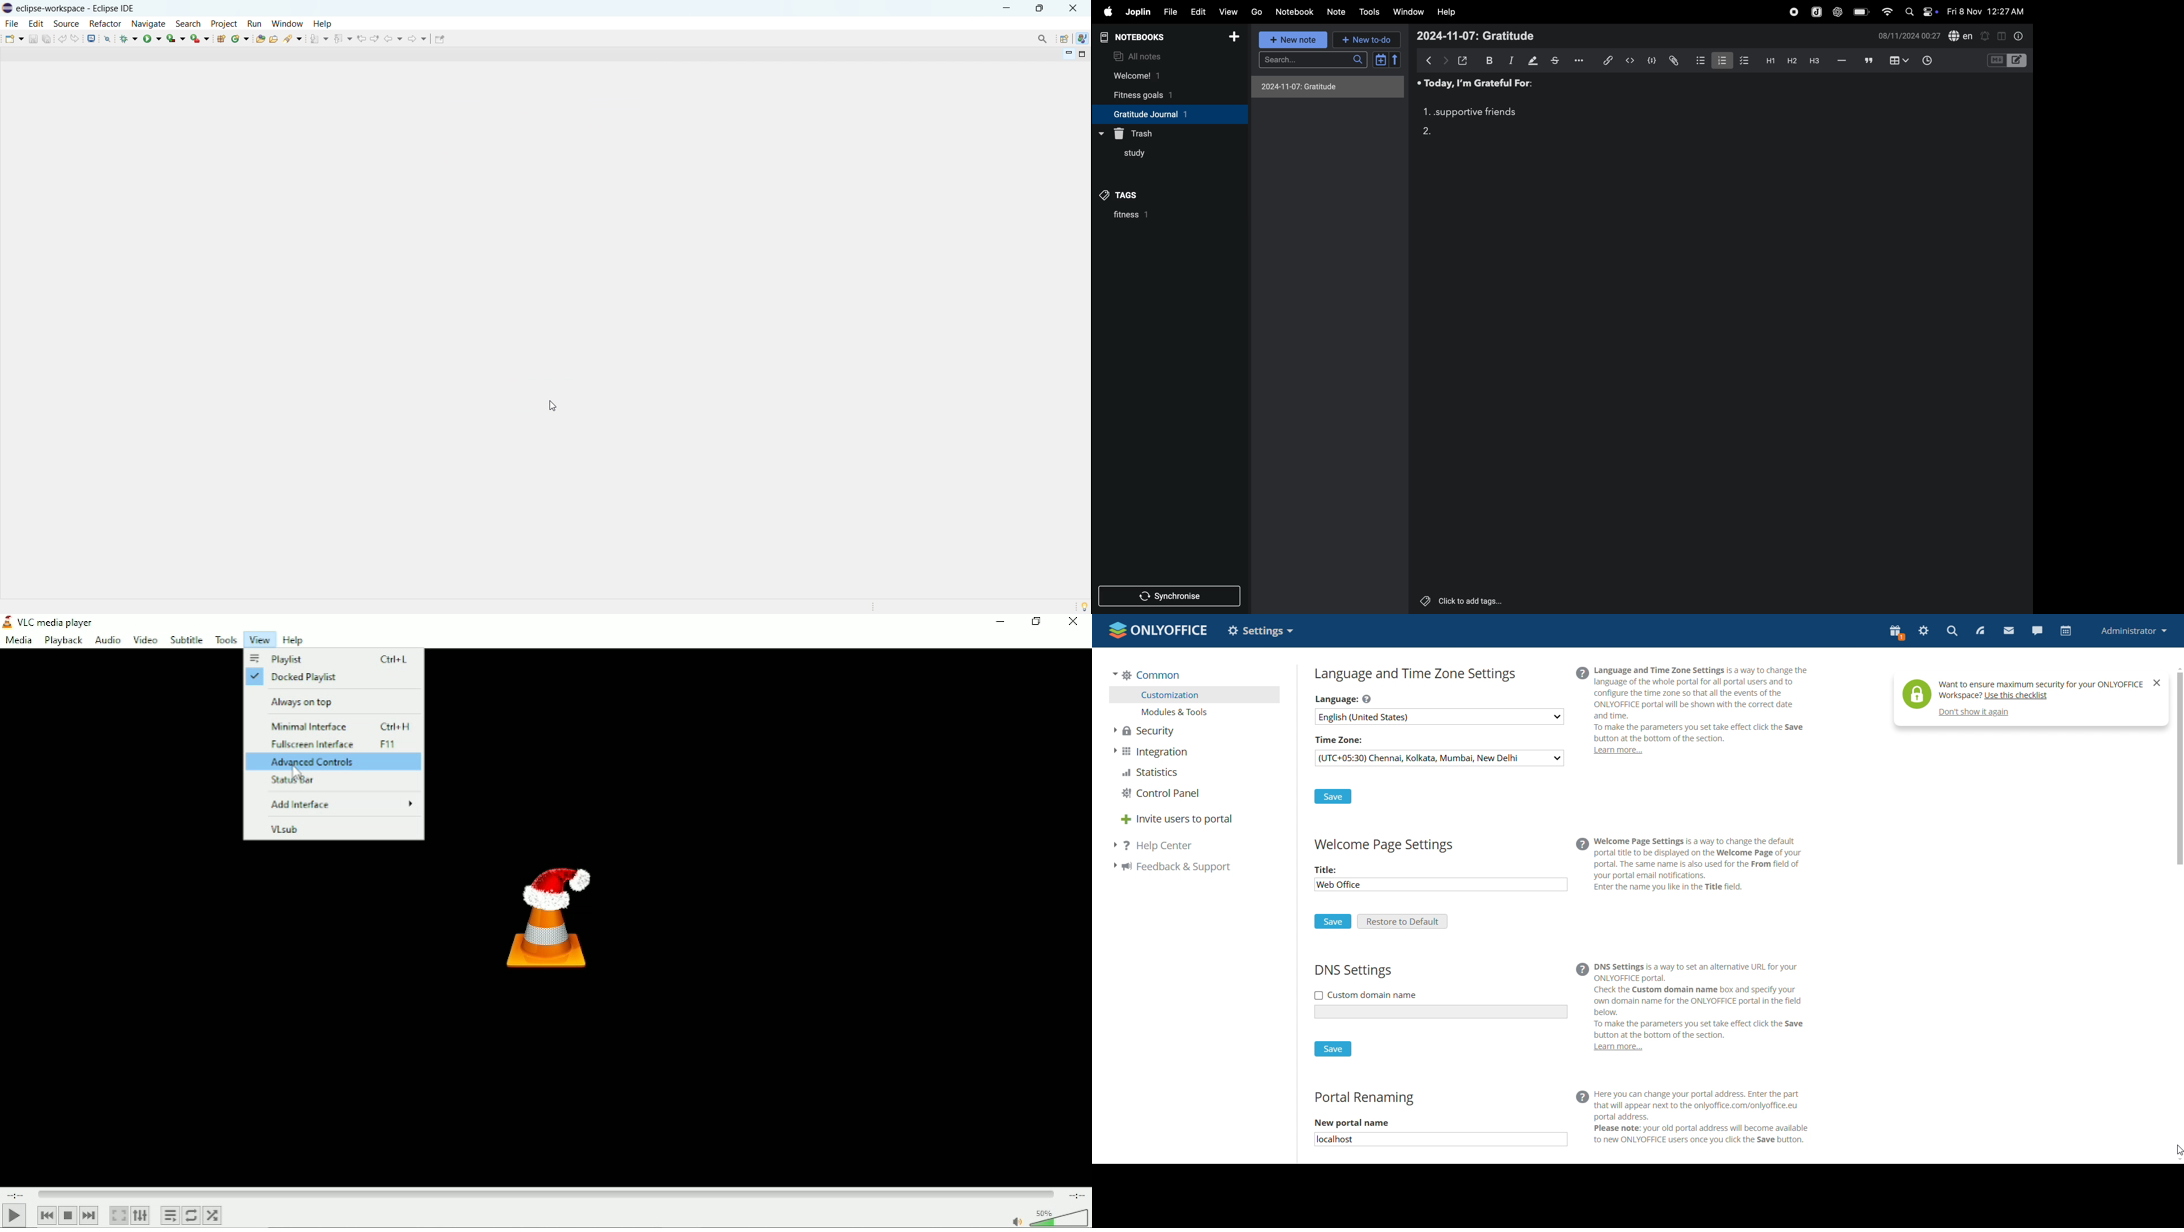 The image size is (2184, 1232). Describe the element at coordinates (1472, 84) in the screenshot. I see ` Today, I'm Grateful For:` at that location.